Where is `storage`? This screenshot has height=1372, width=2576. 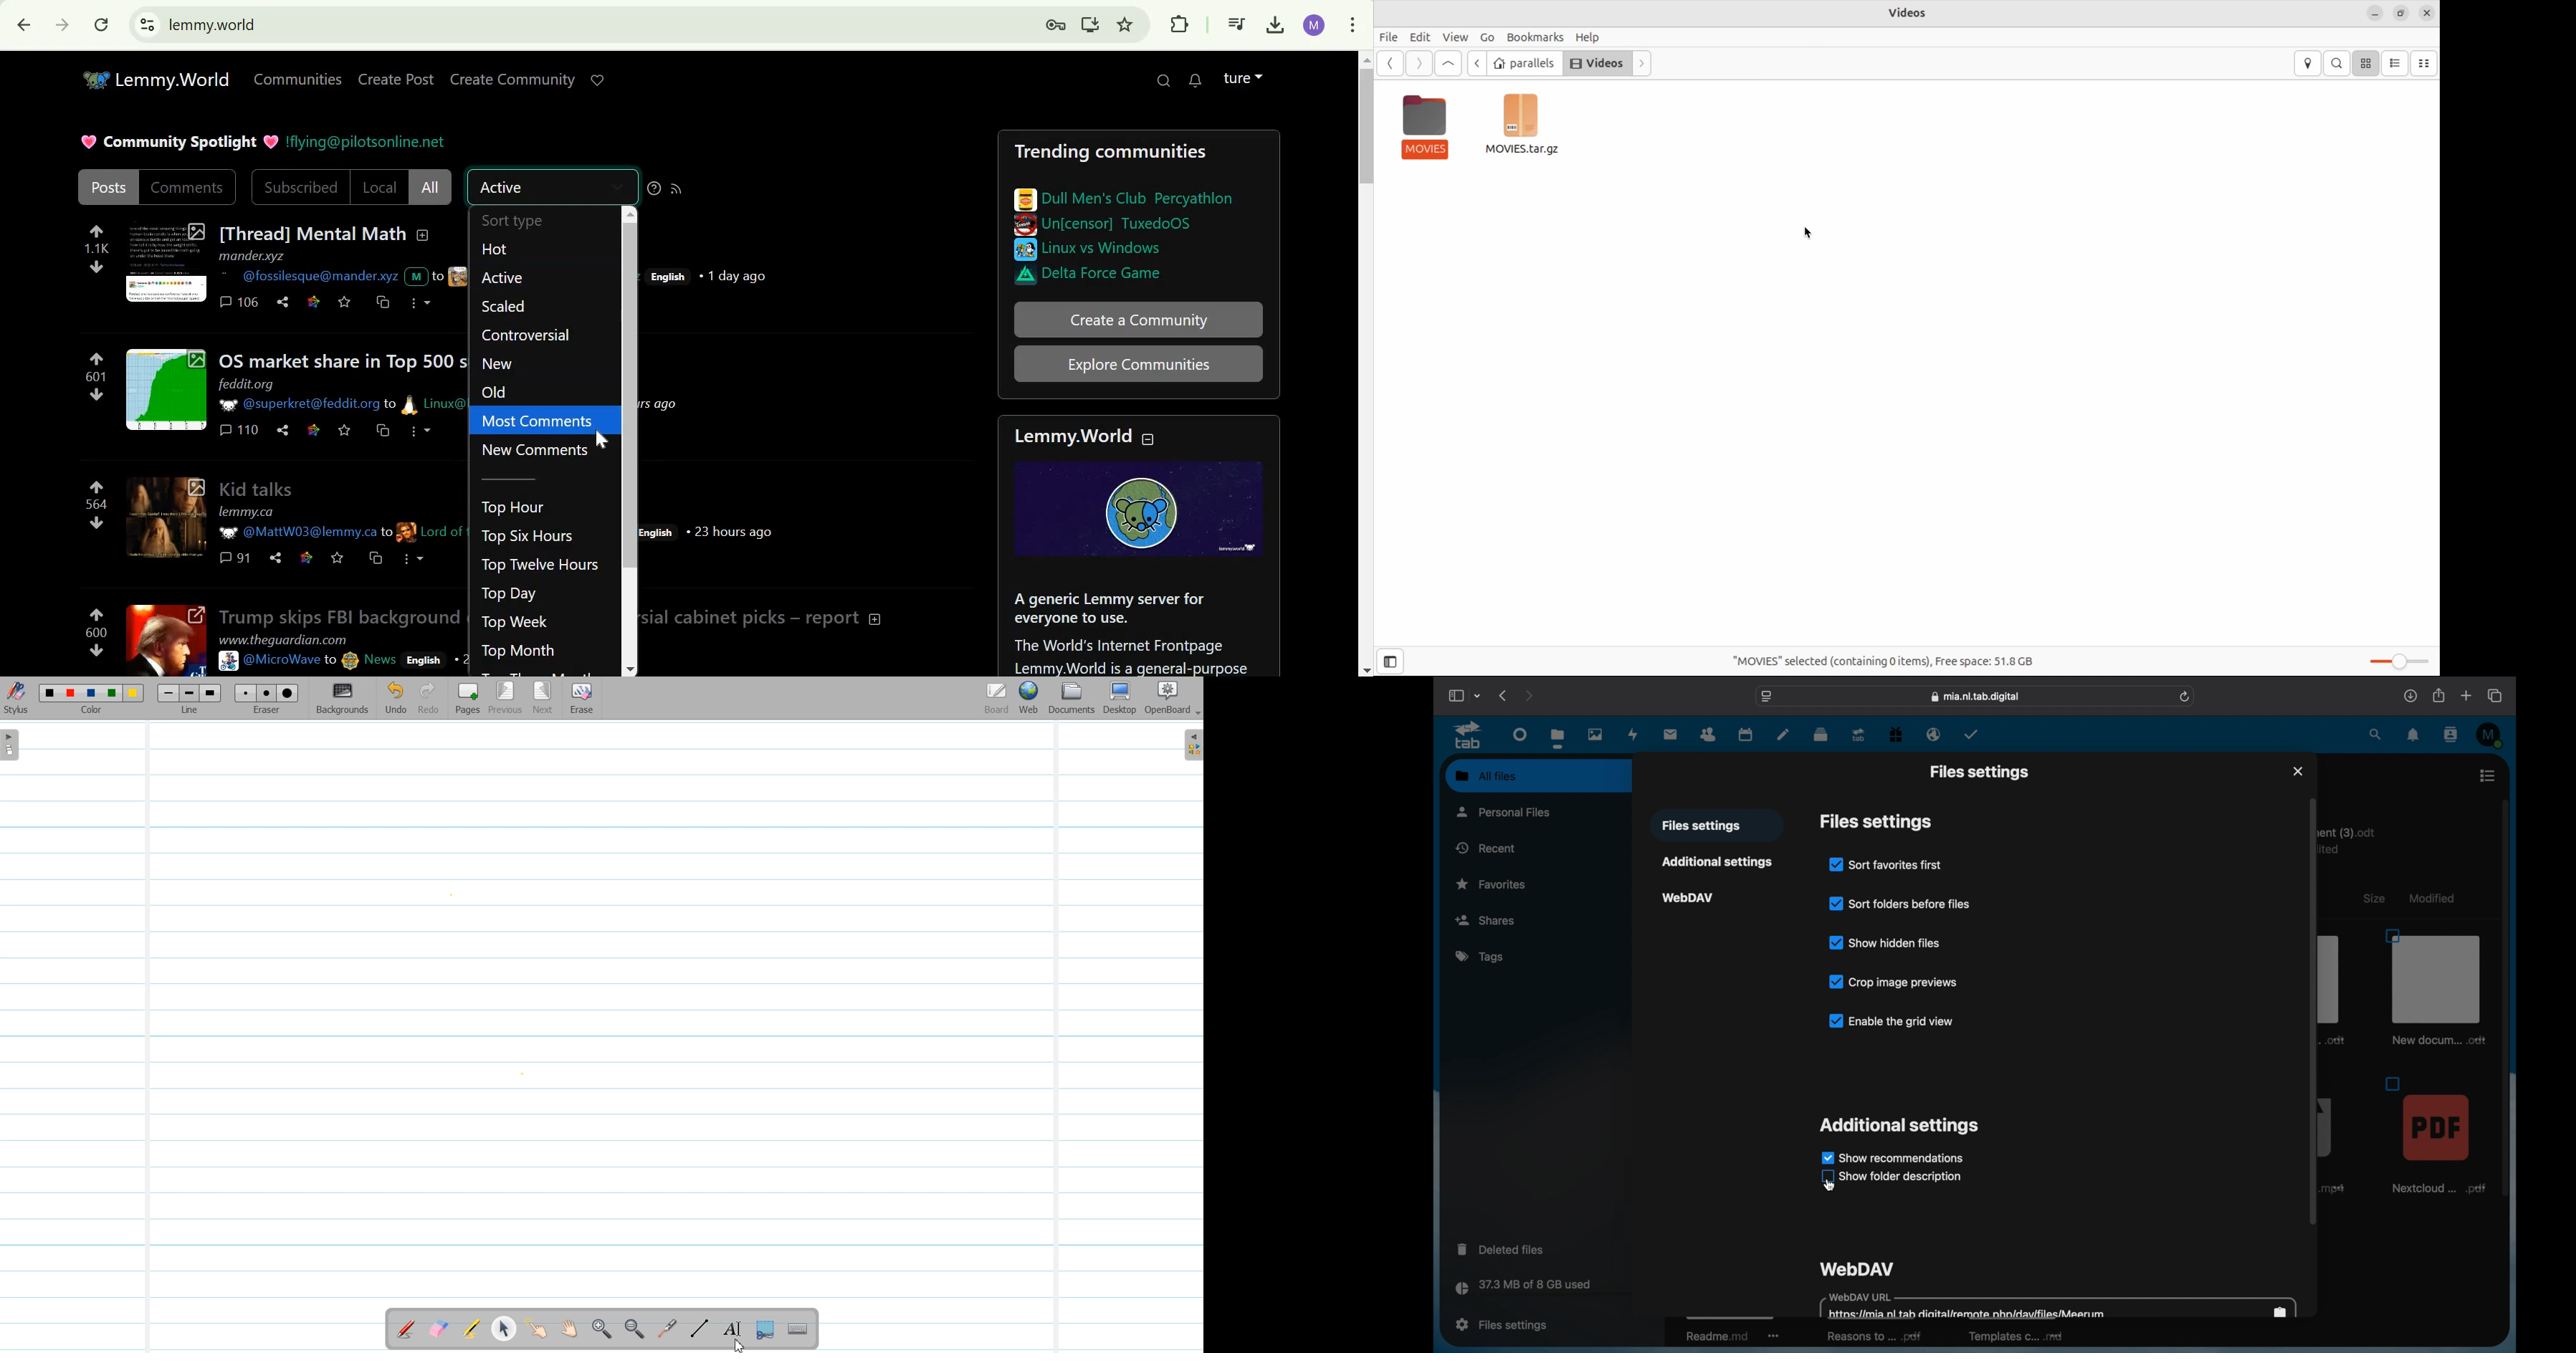 storage is located at coordinates (1549, 1289).